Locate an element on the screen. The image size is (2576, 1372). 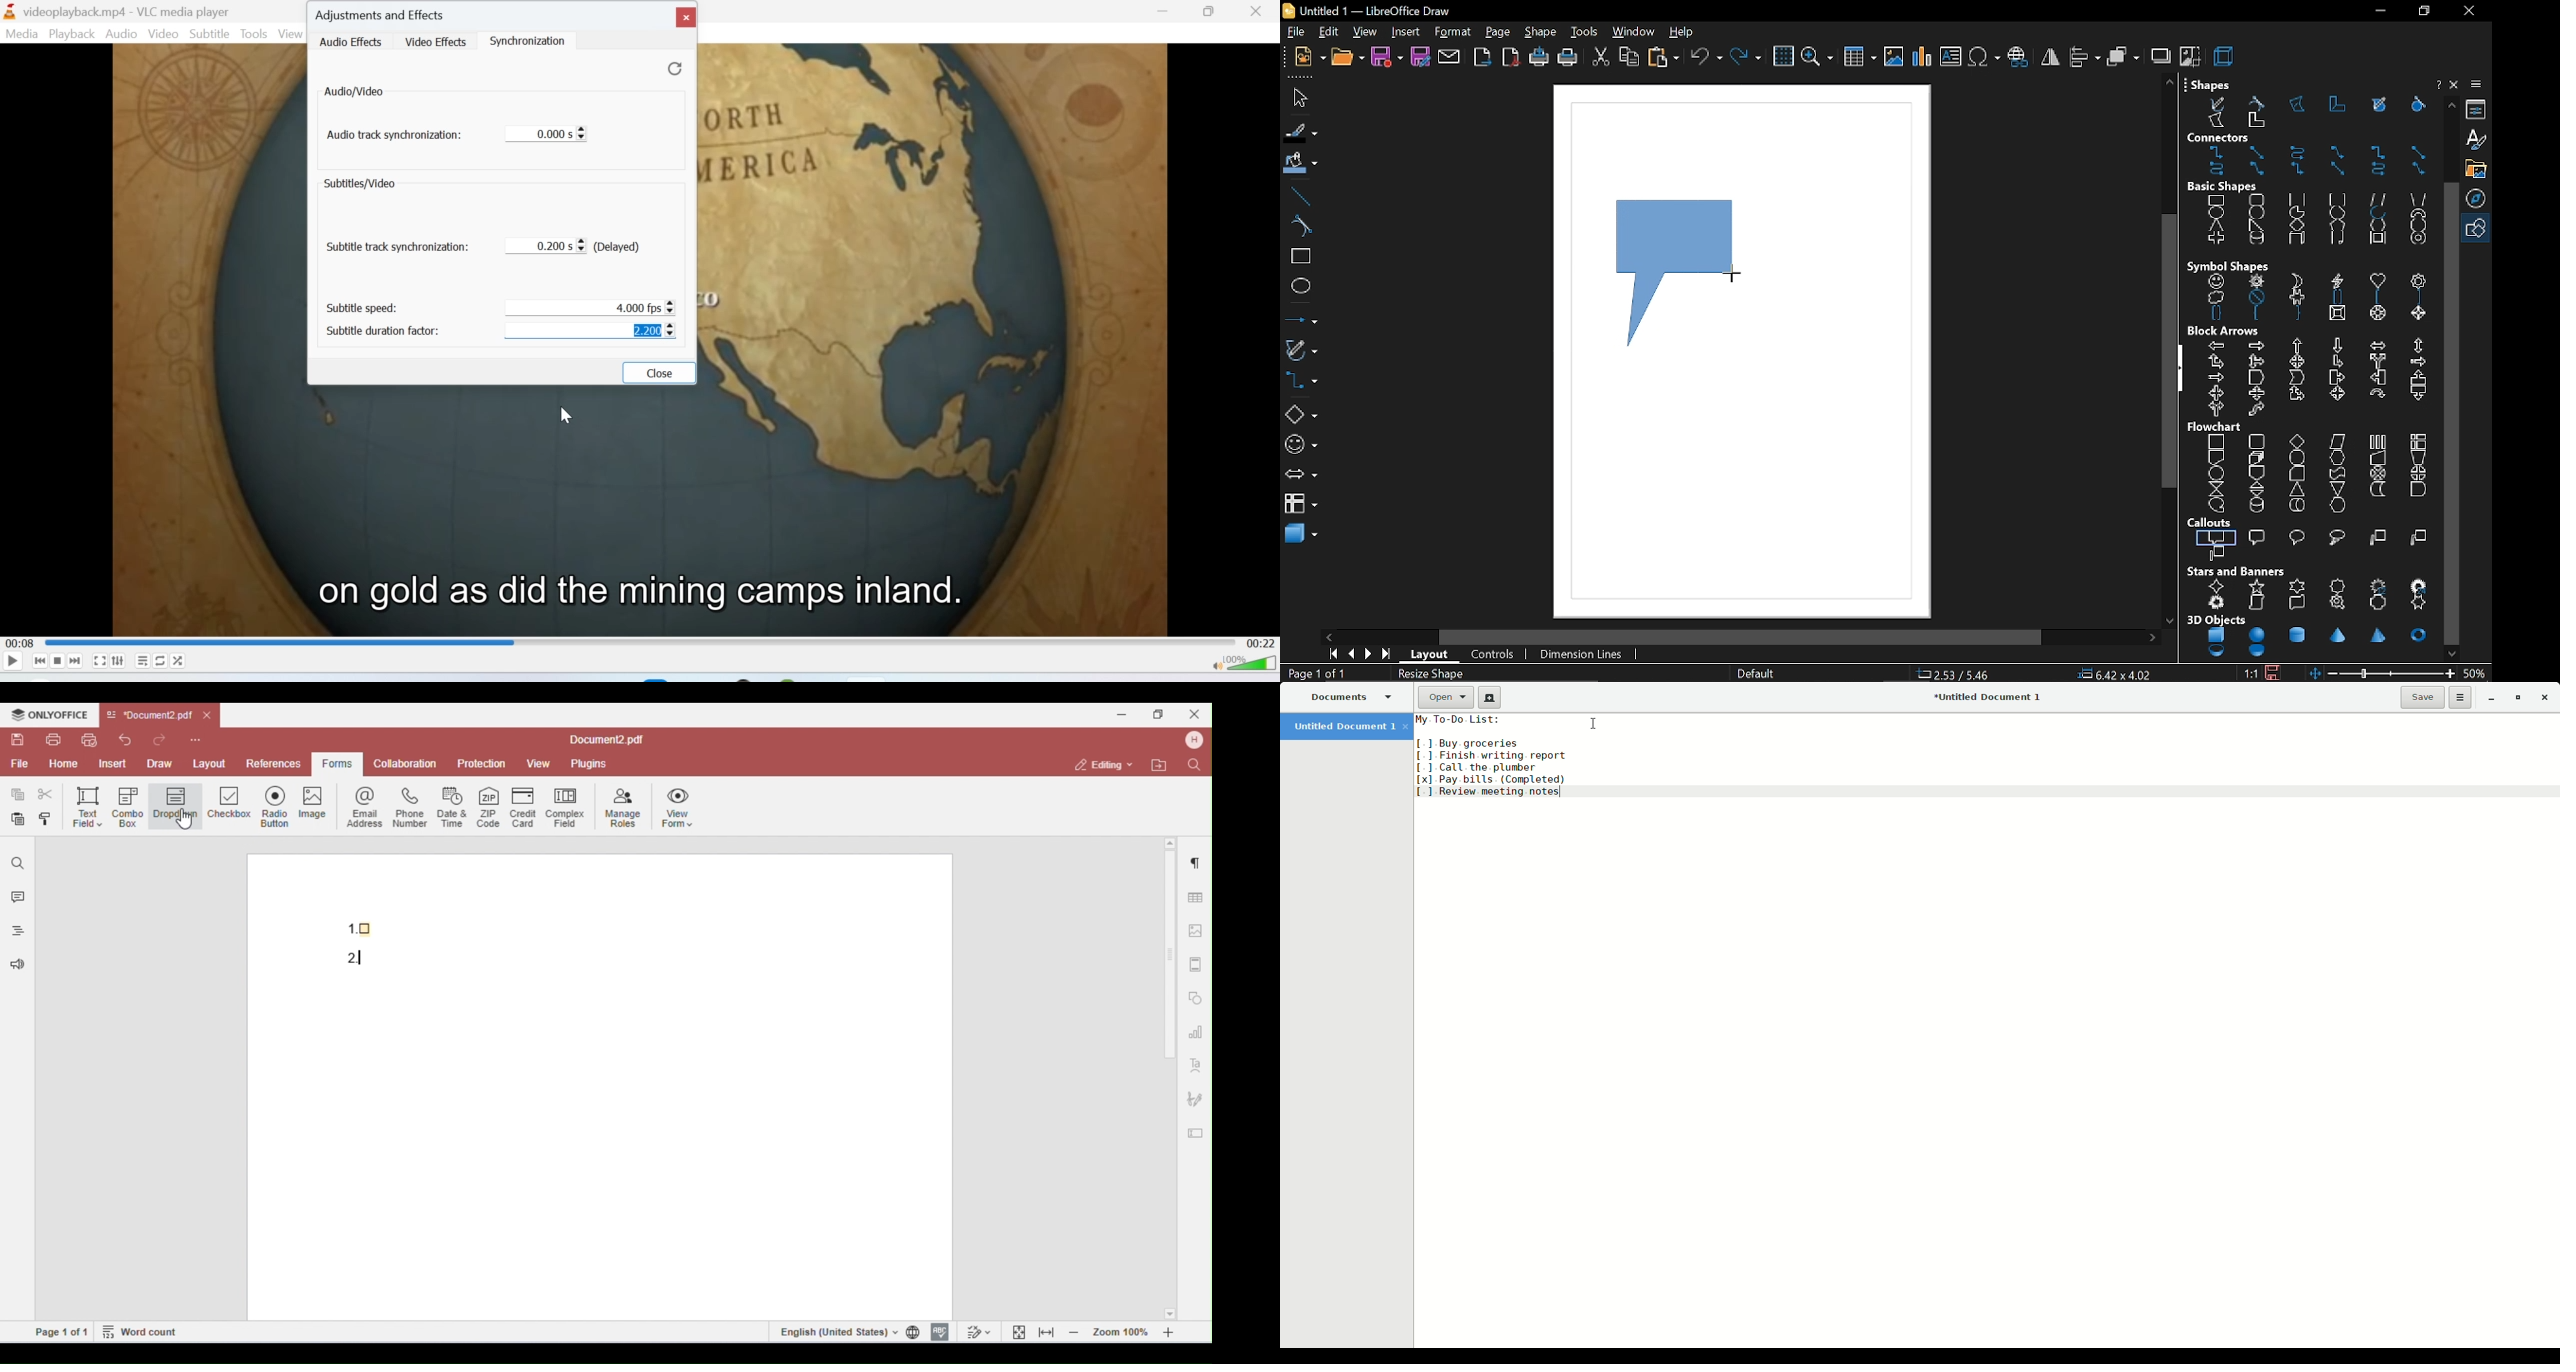
left arrow is located at coordinates (2218, 345).